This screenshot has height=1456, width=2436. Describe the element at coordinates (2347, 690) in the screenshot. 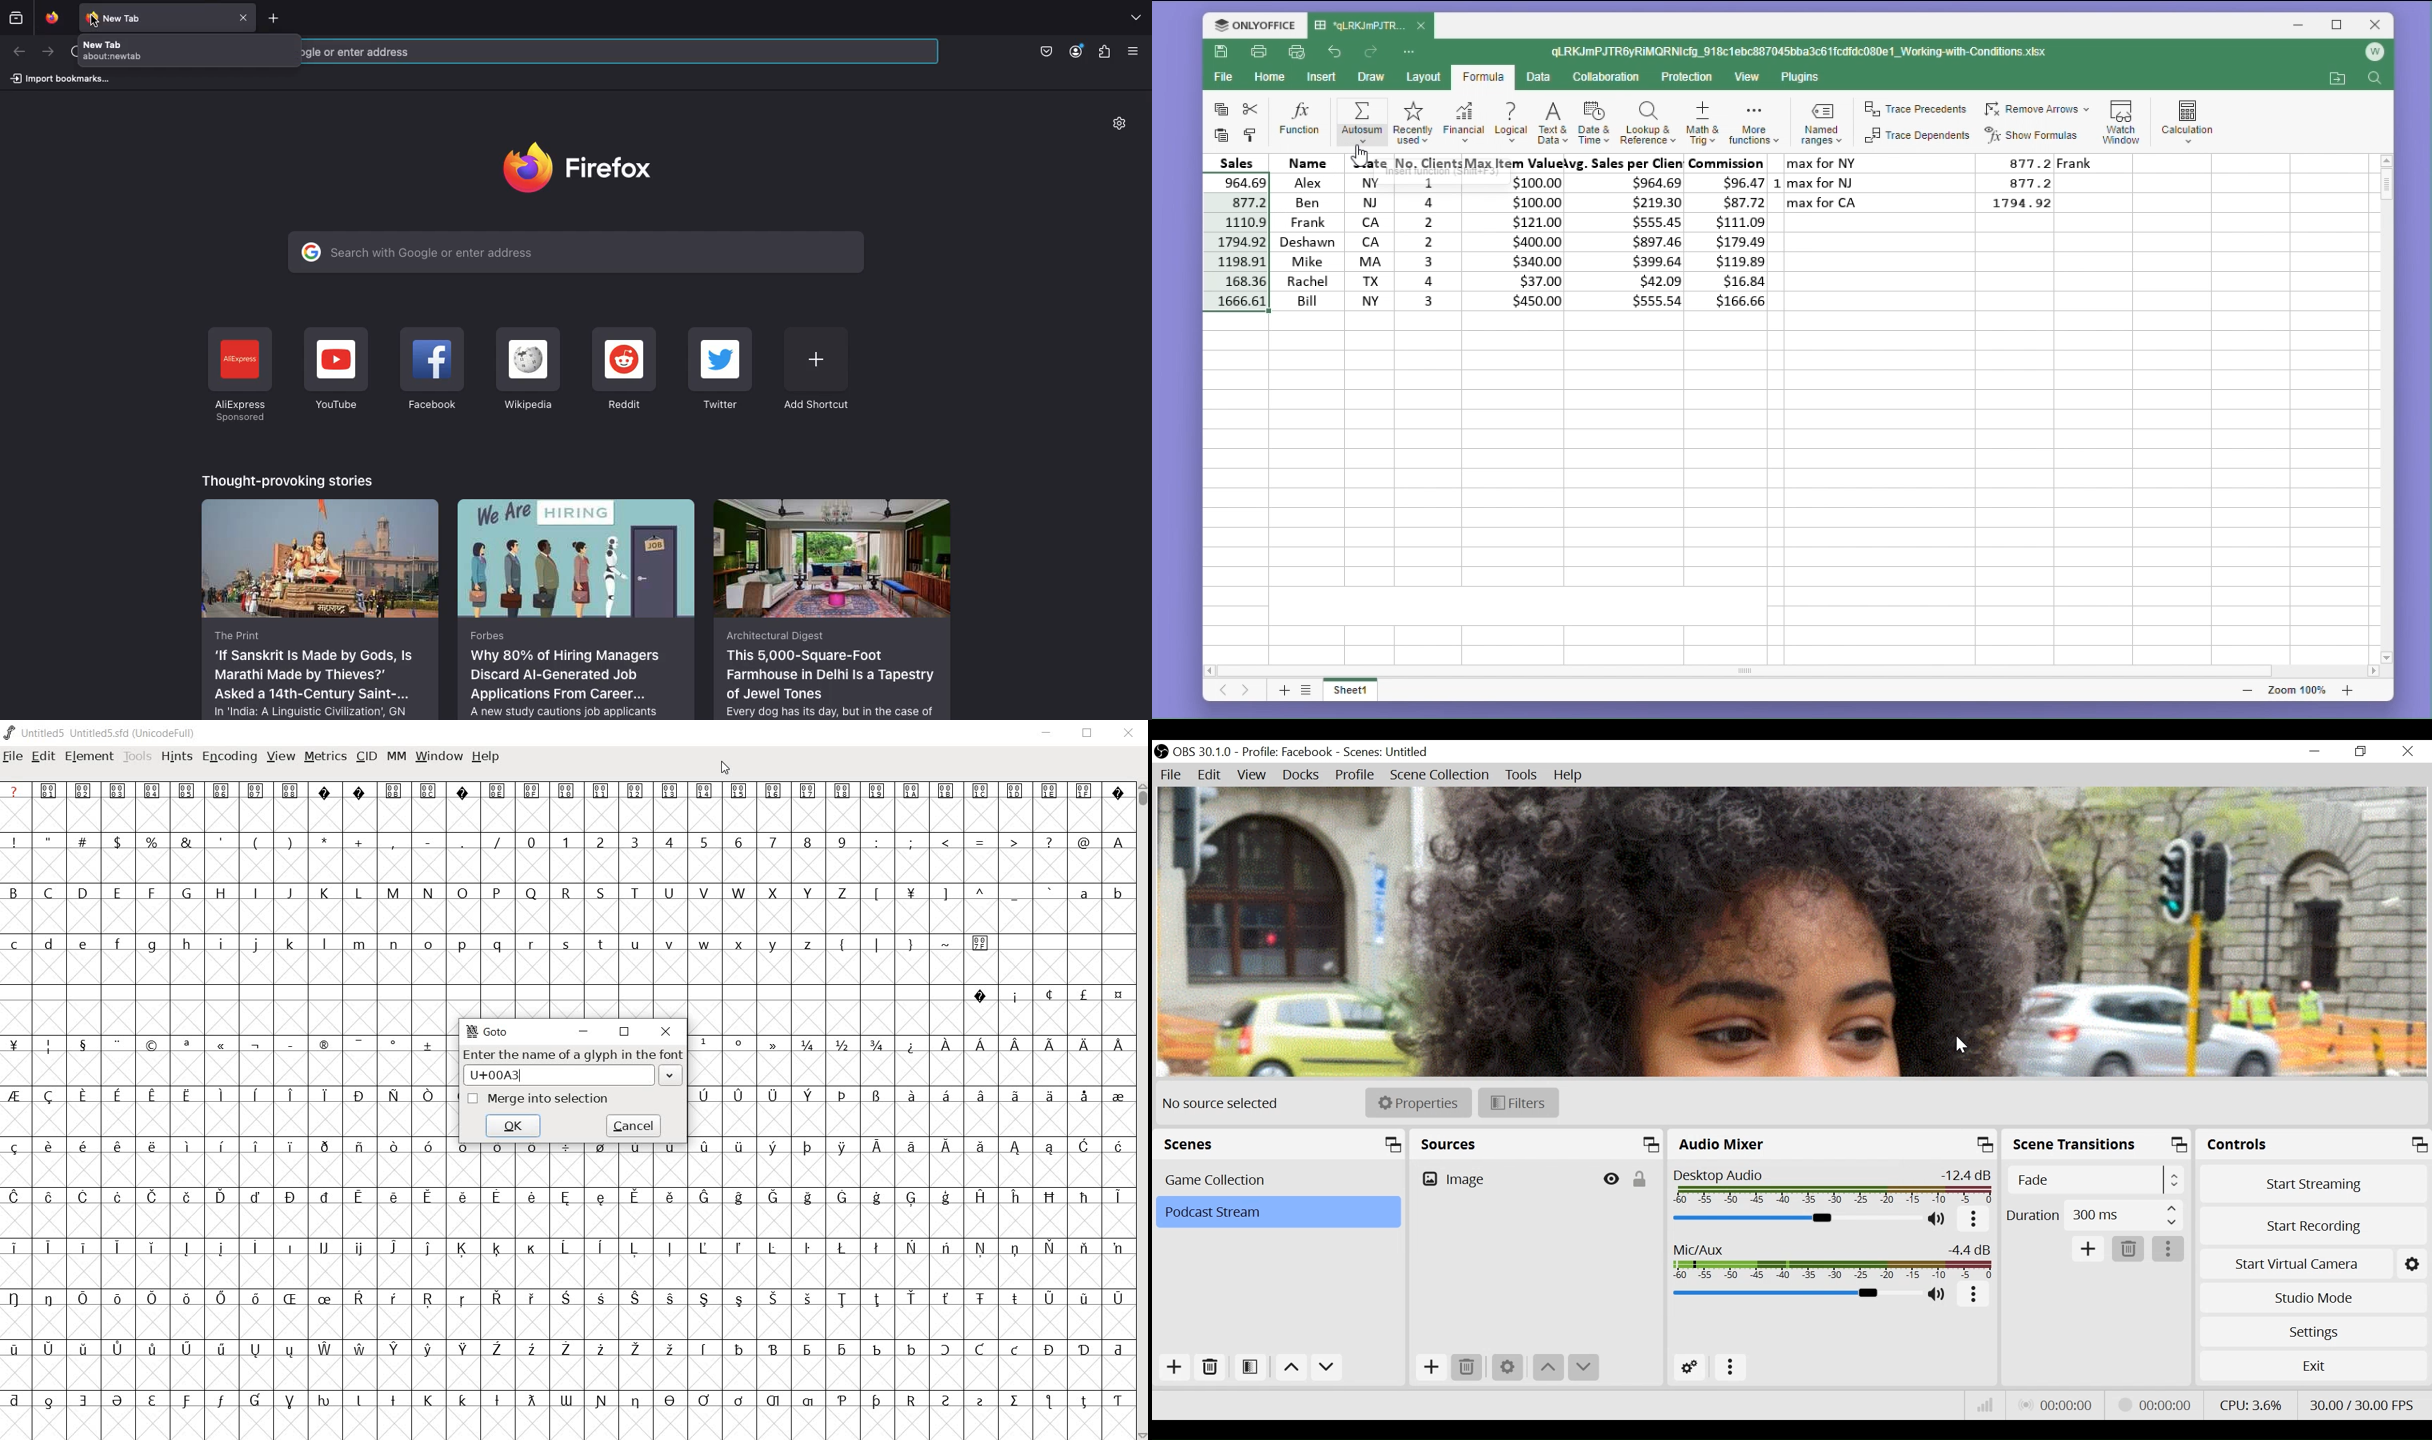

I see `zoom in` at that location.